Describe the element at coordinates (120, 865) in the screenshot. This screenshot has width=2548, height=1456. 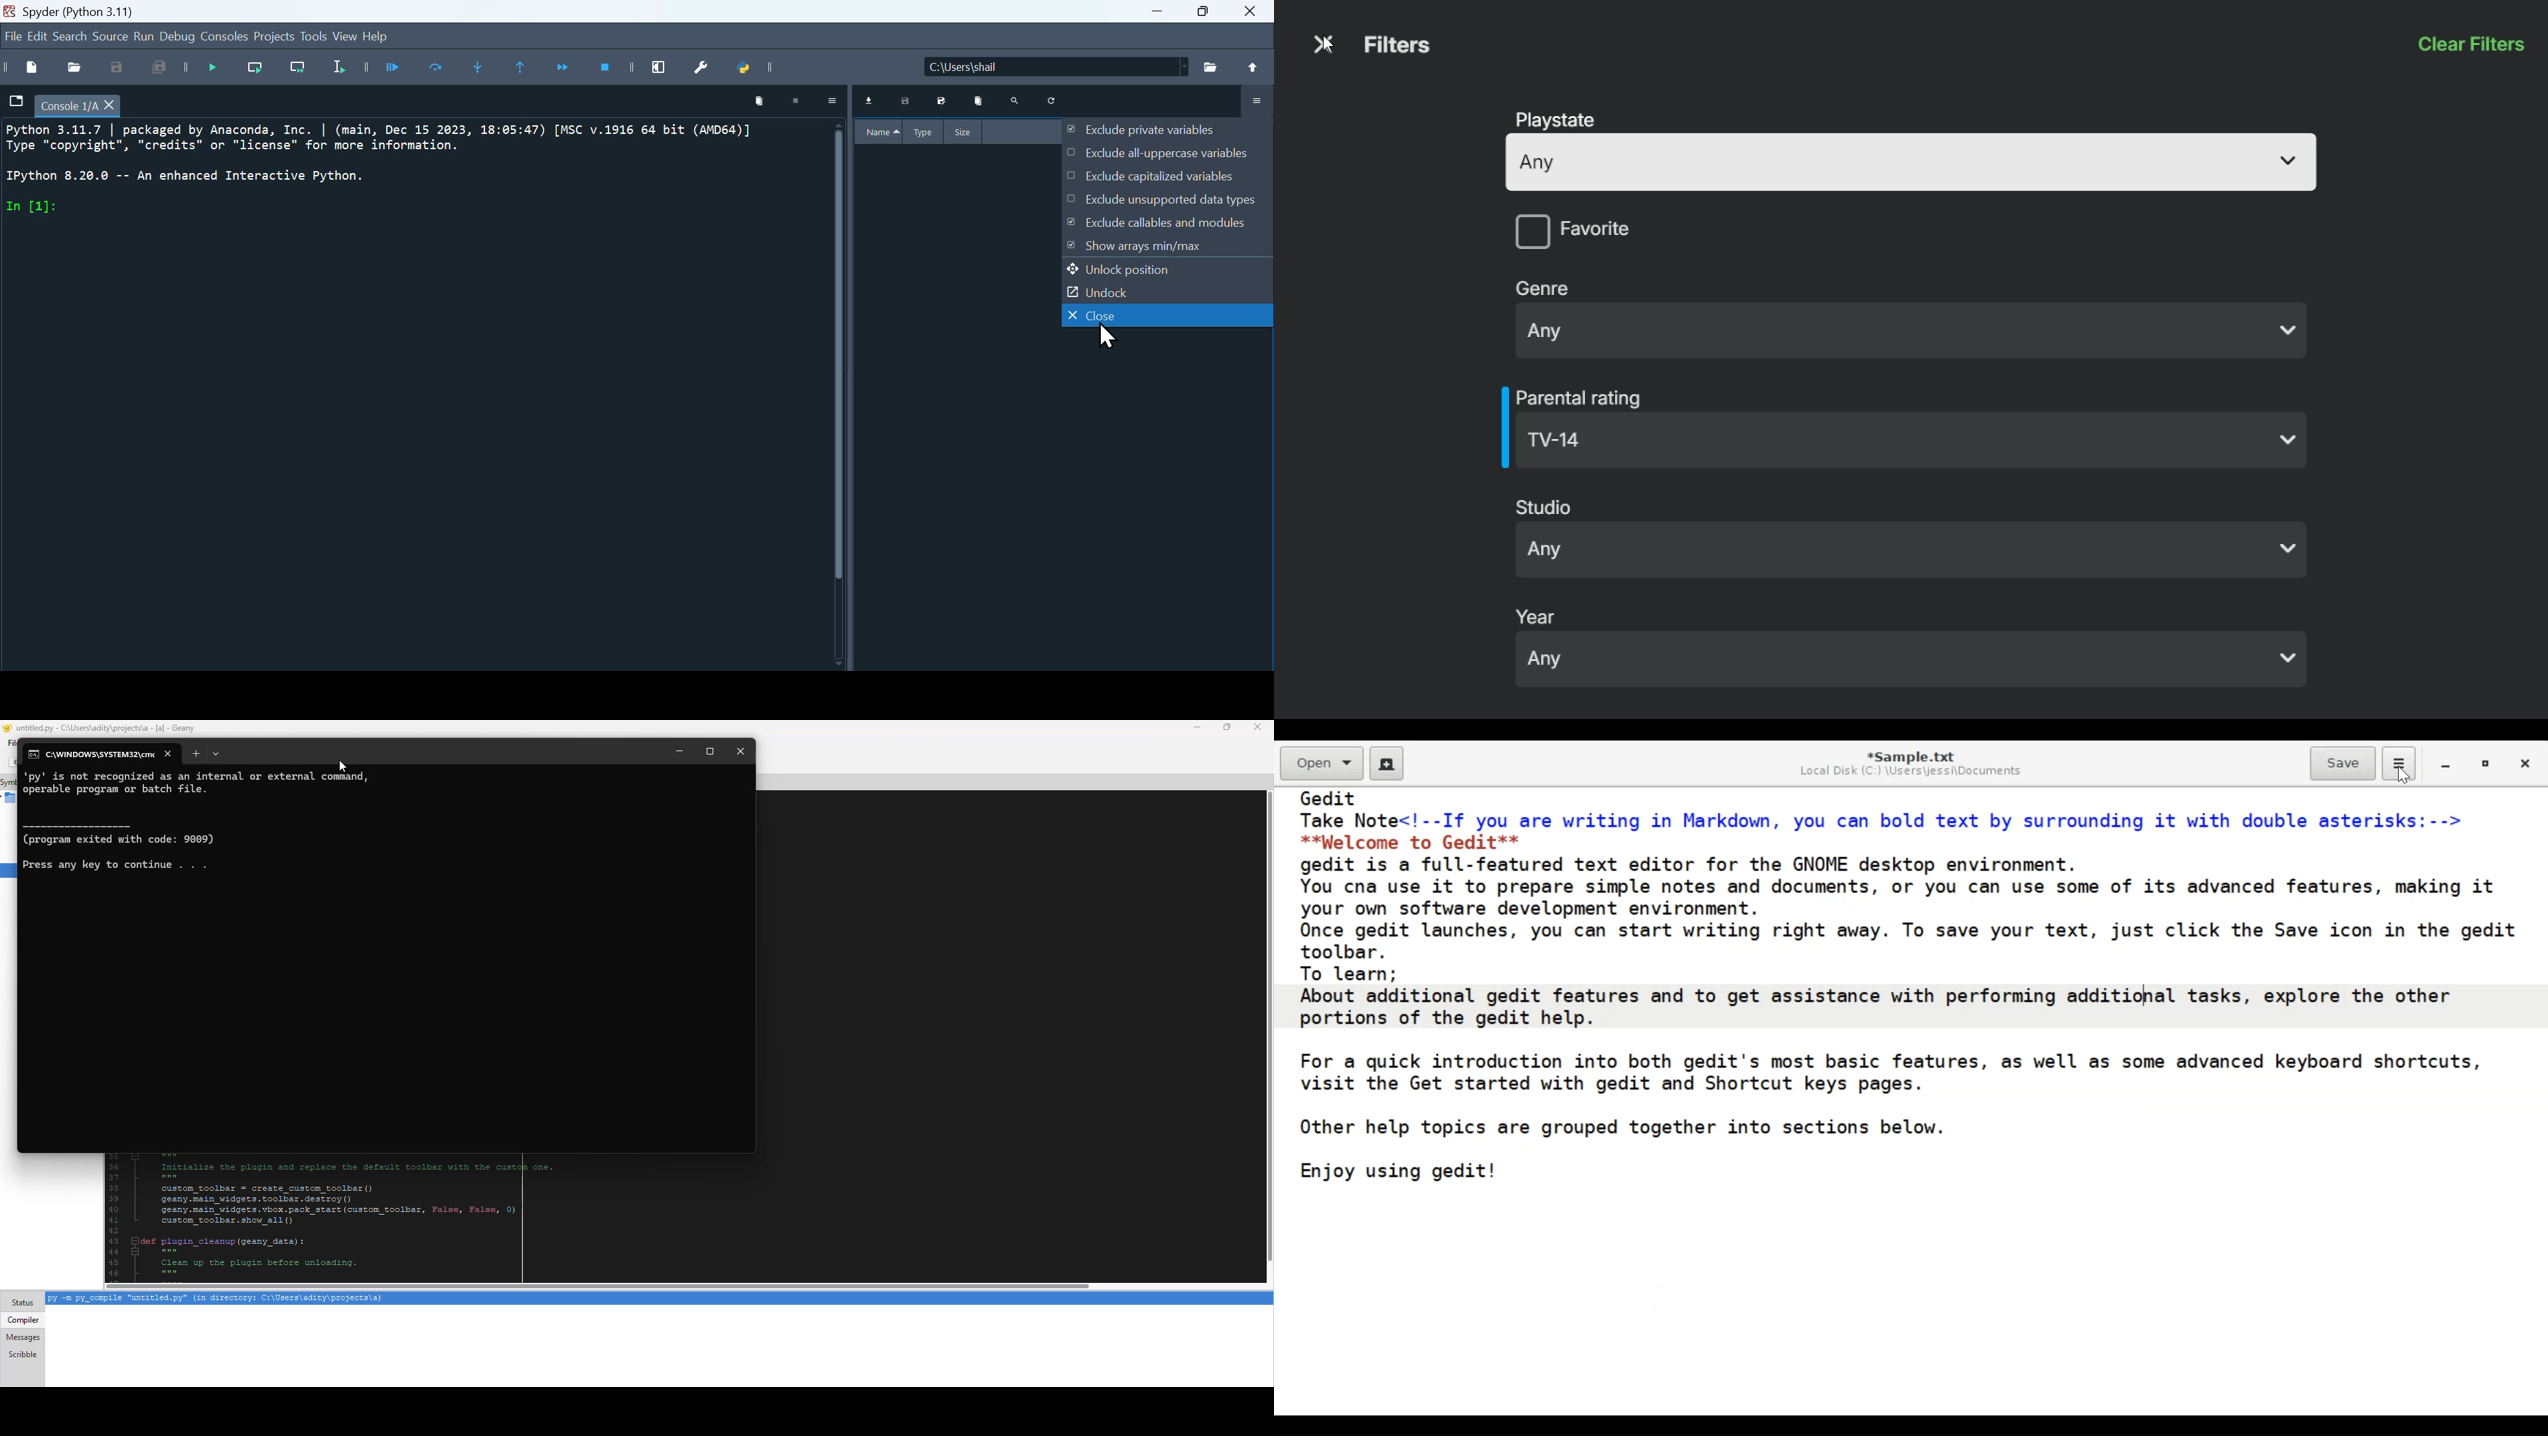
I see `press any key` at that location.